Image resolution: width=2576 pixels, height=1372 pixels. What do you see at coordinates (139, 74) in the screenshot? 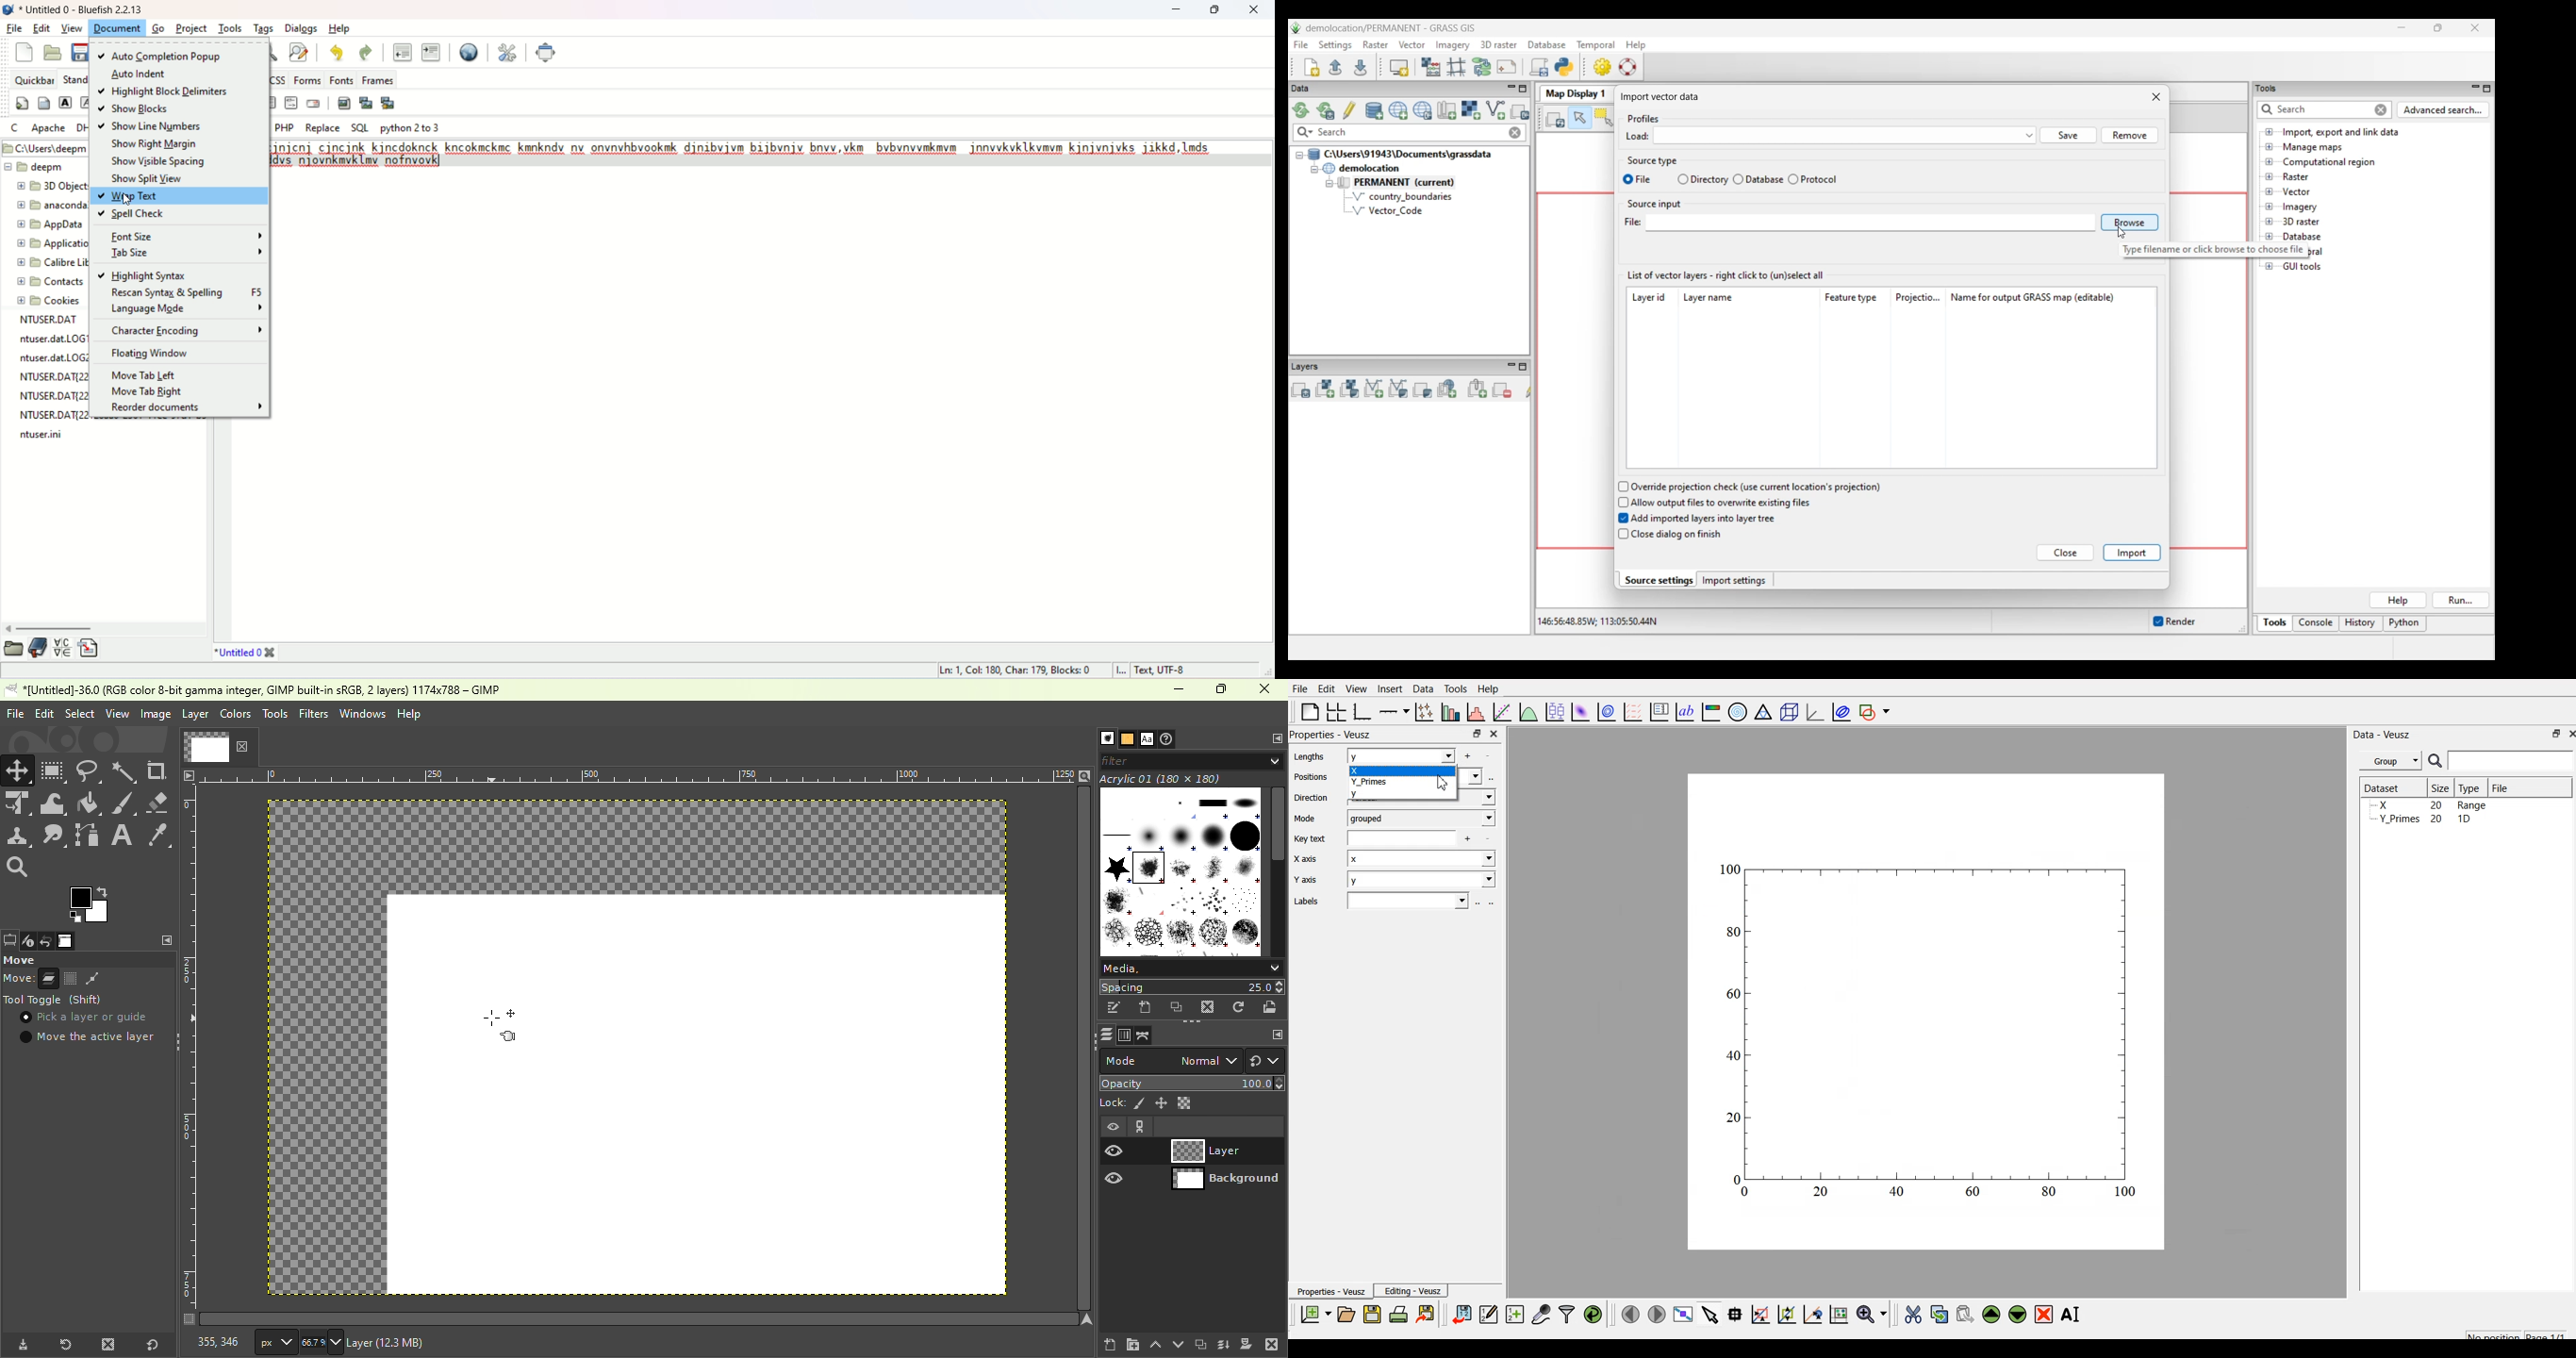
I see `auto indent` at bounding box center [139, 74].